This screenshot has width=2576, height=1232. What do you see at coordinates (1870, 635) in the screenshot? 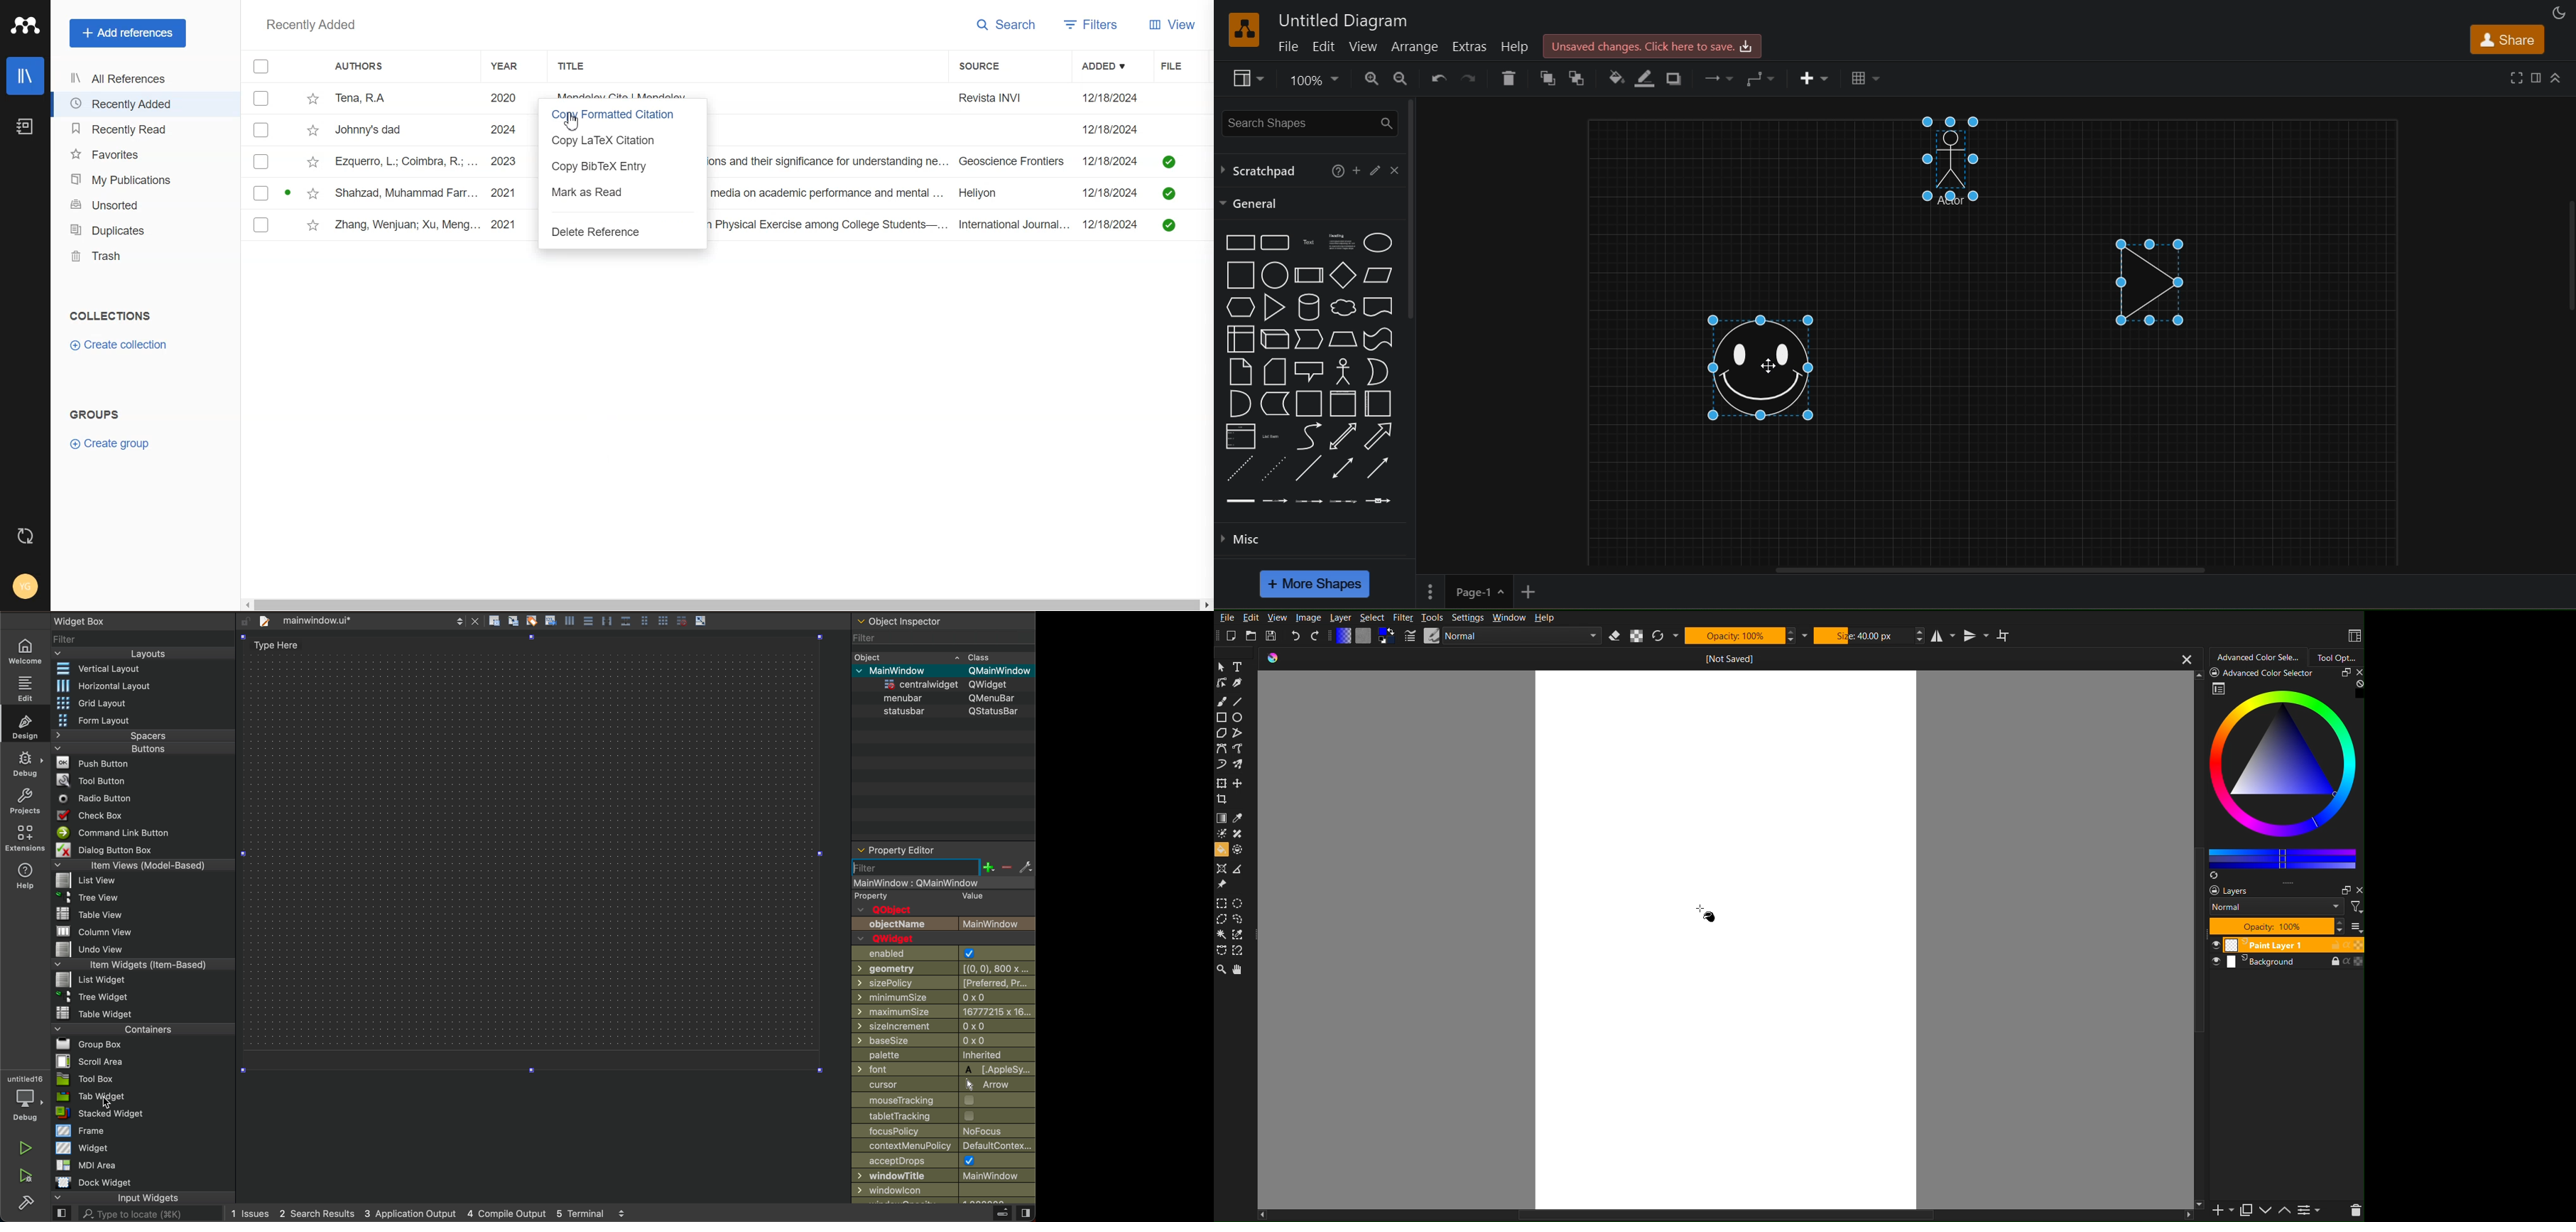
I see `Size: 40.00 px` at bounding box center [1870, 635].